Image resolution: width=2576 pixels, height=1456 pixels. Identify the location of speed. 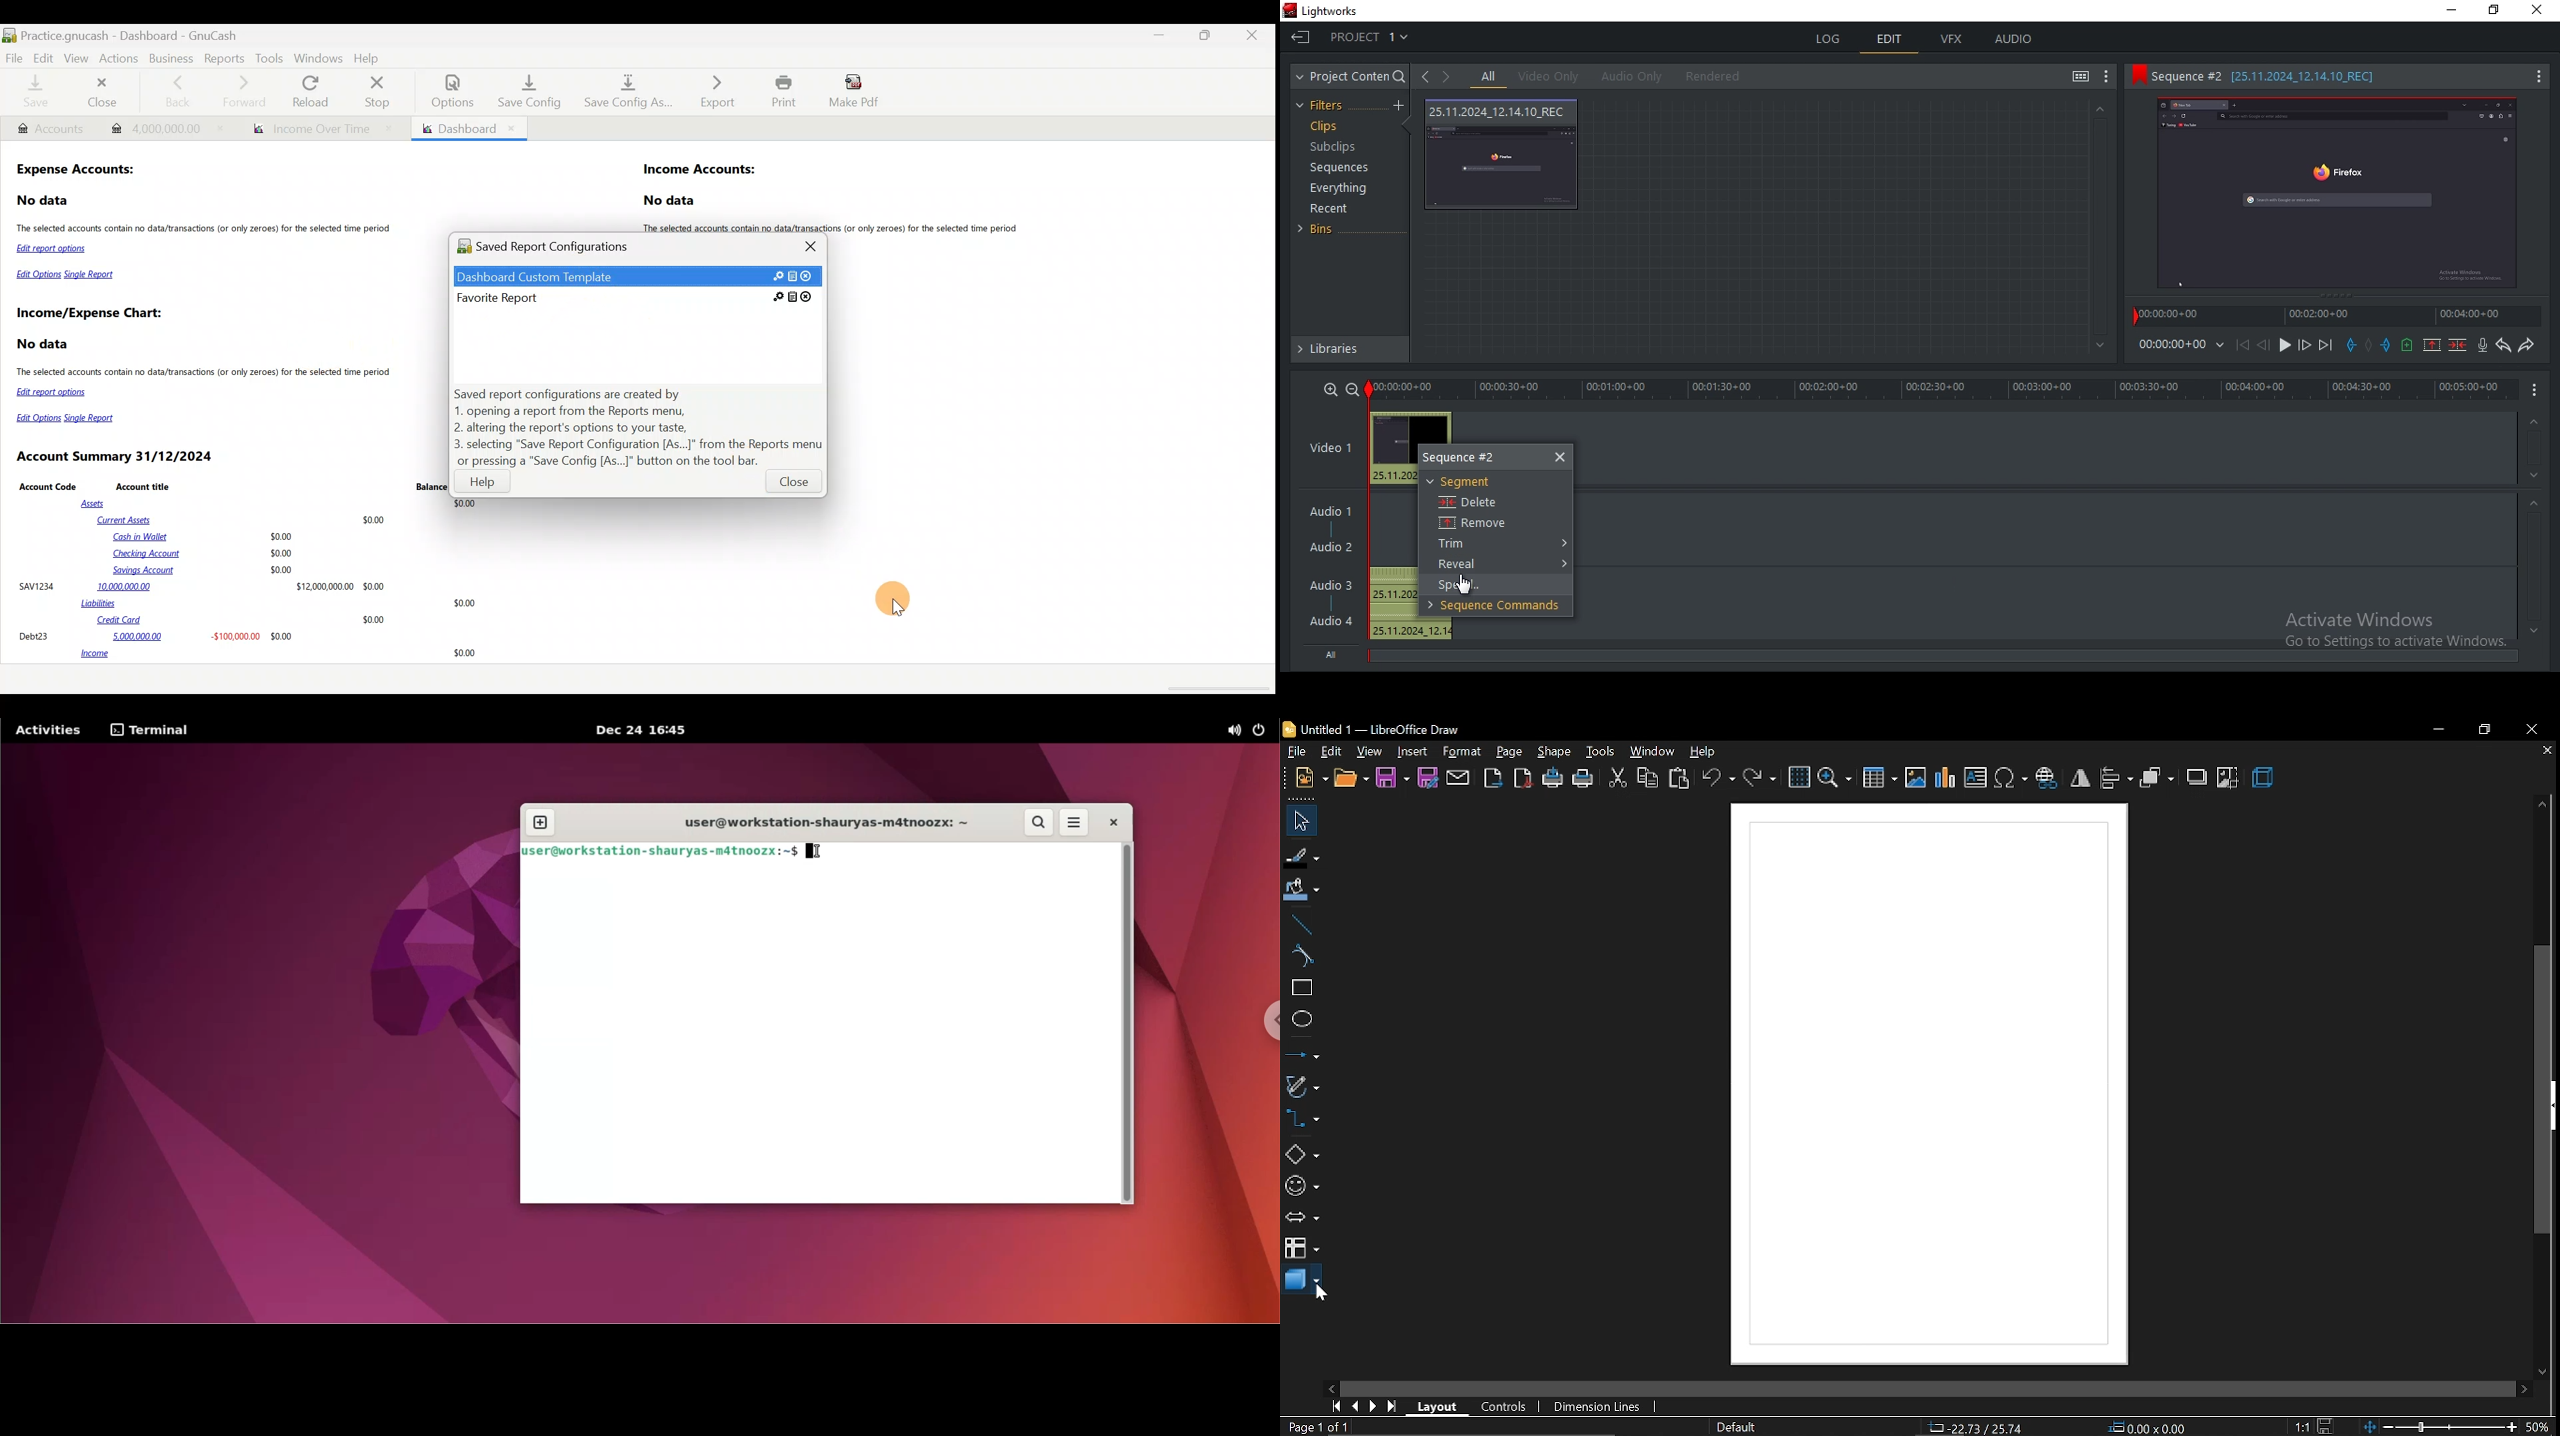
(1464, 585).